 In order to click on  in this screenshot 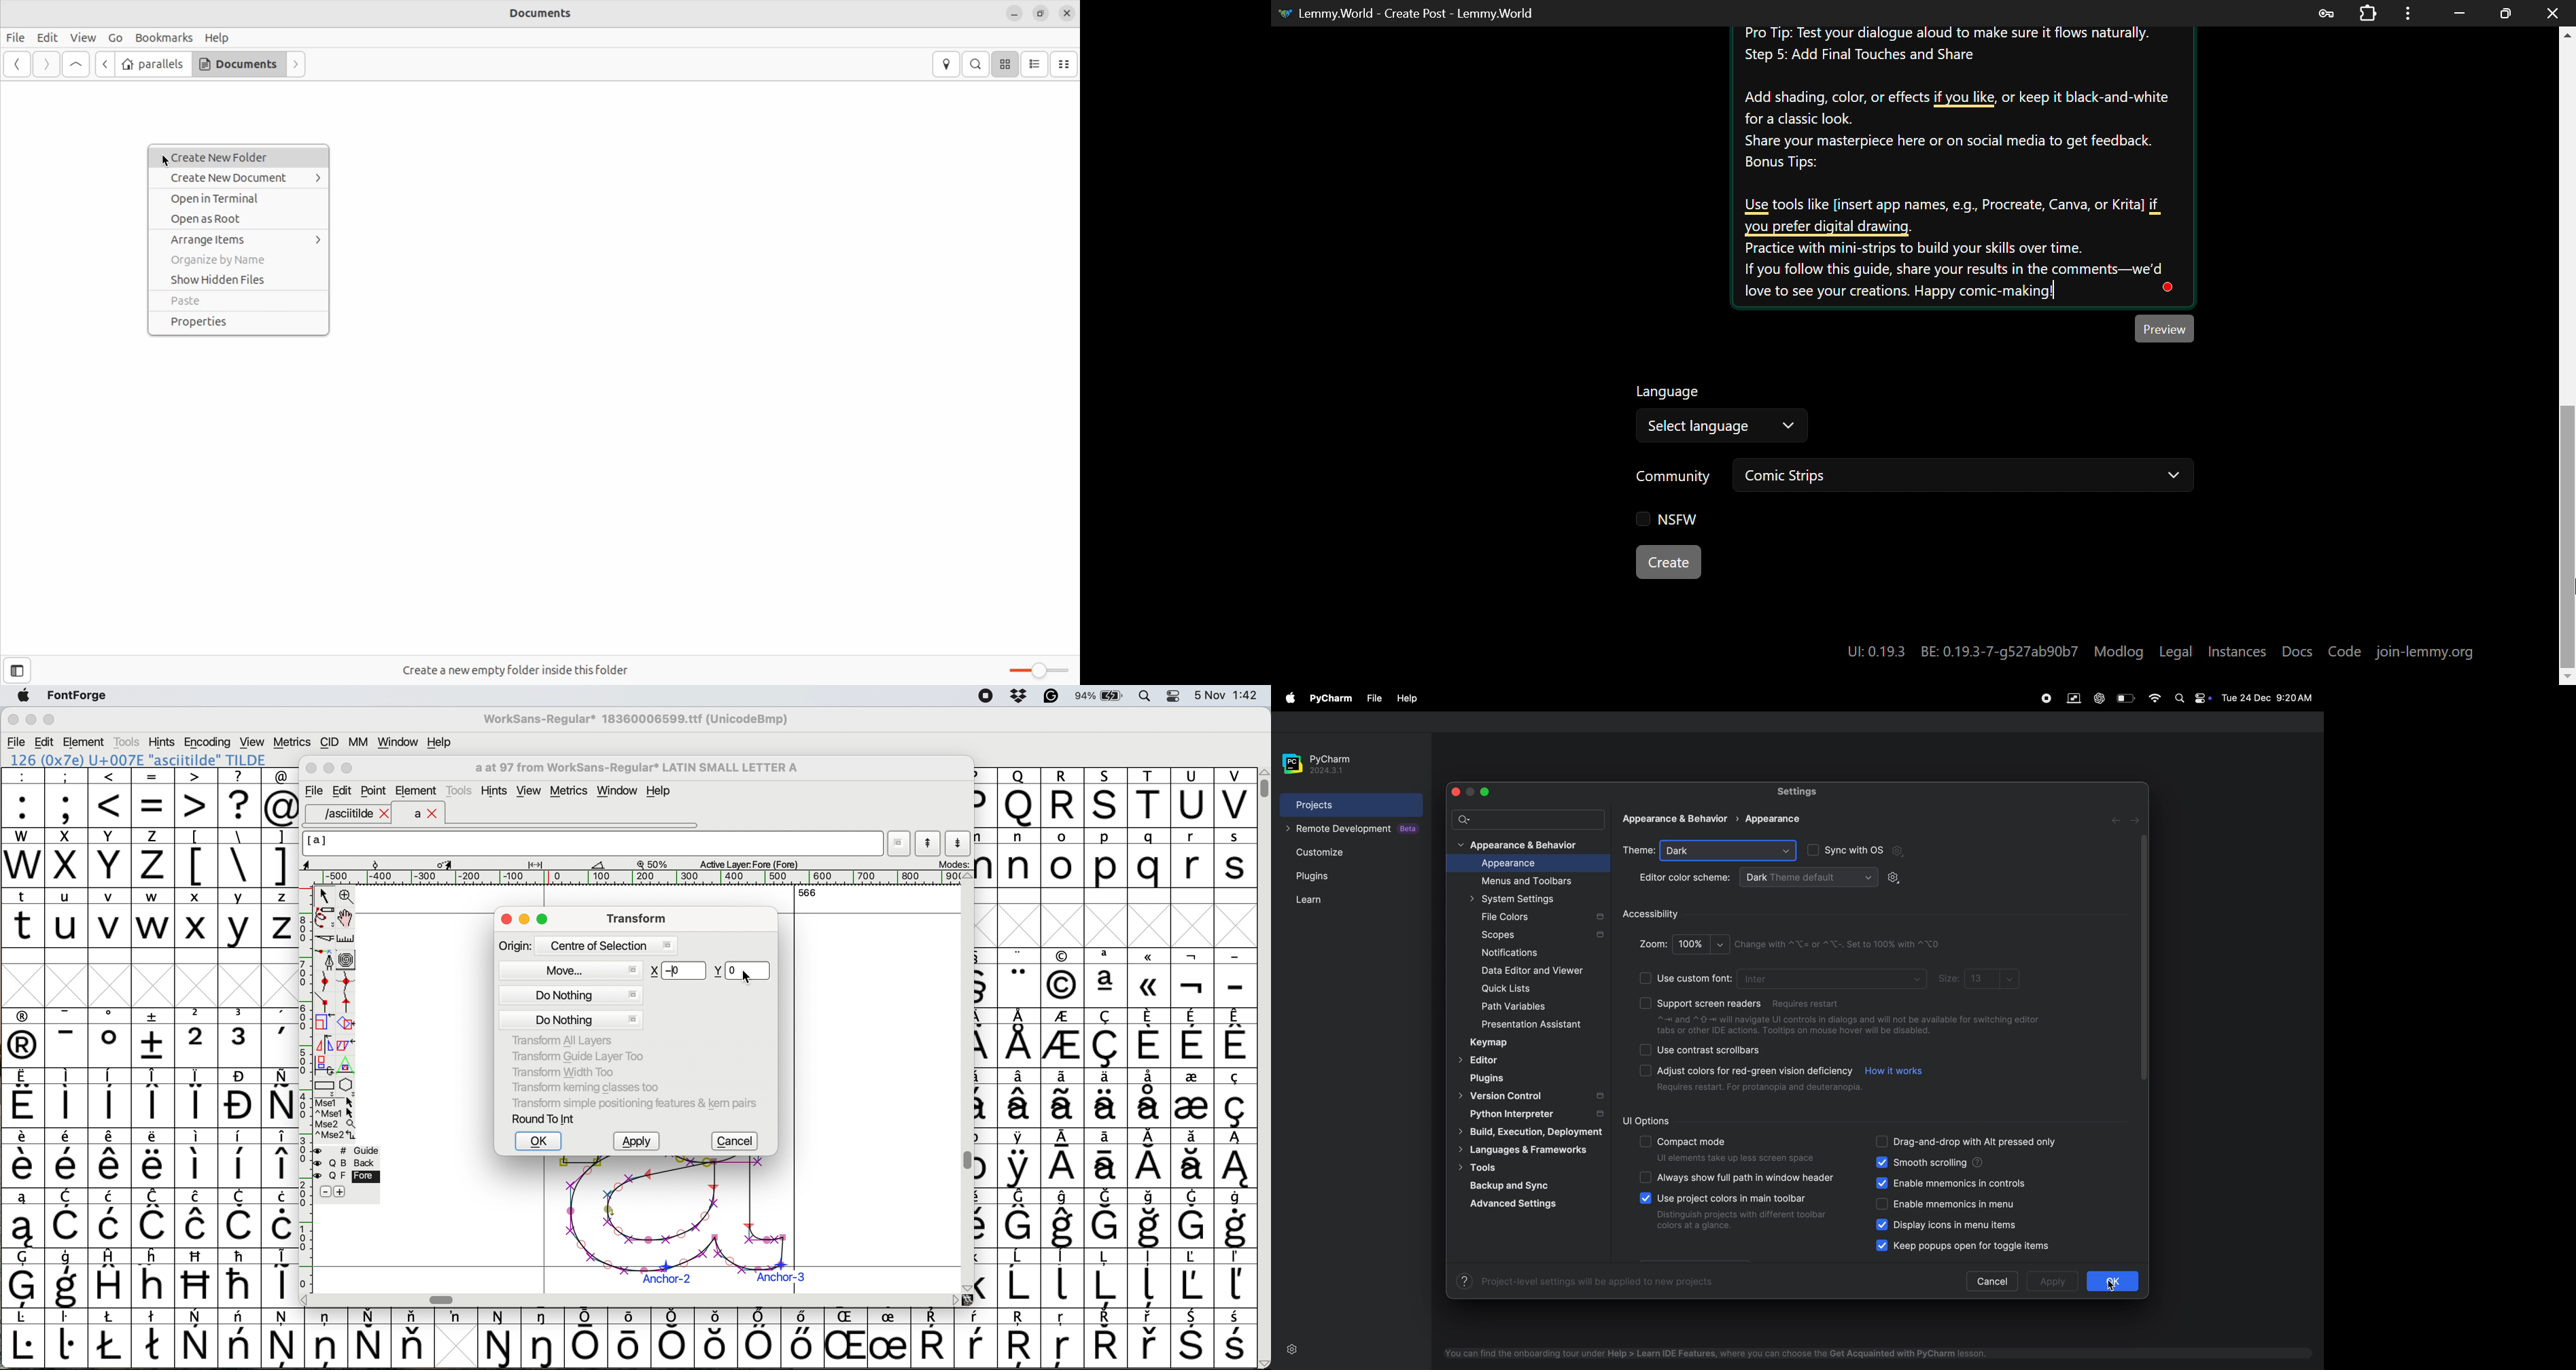, I will do `click(717, 1338)`.